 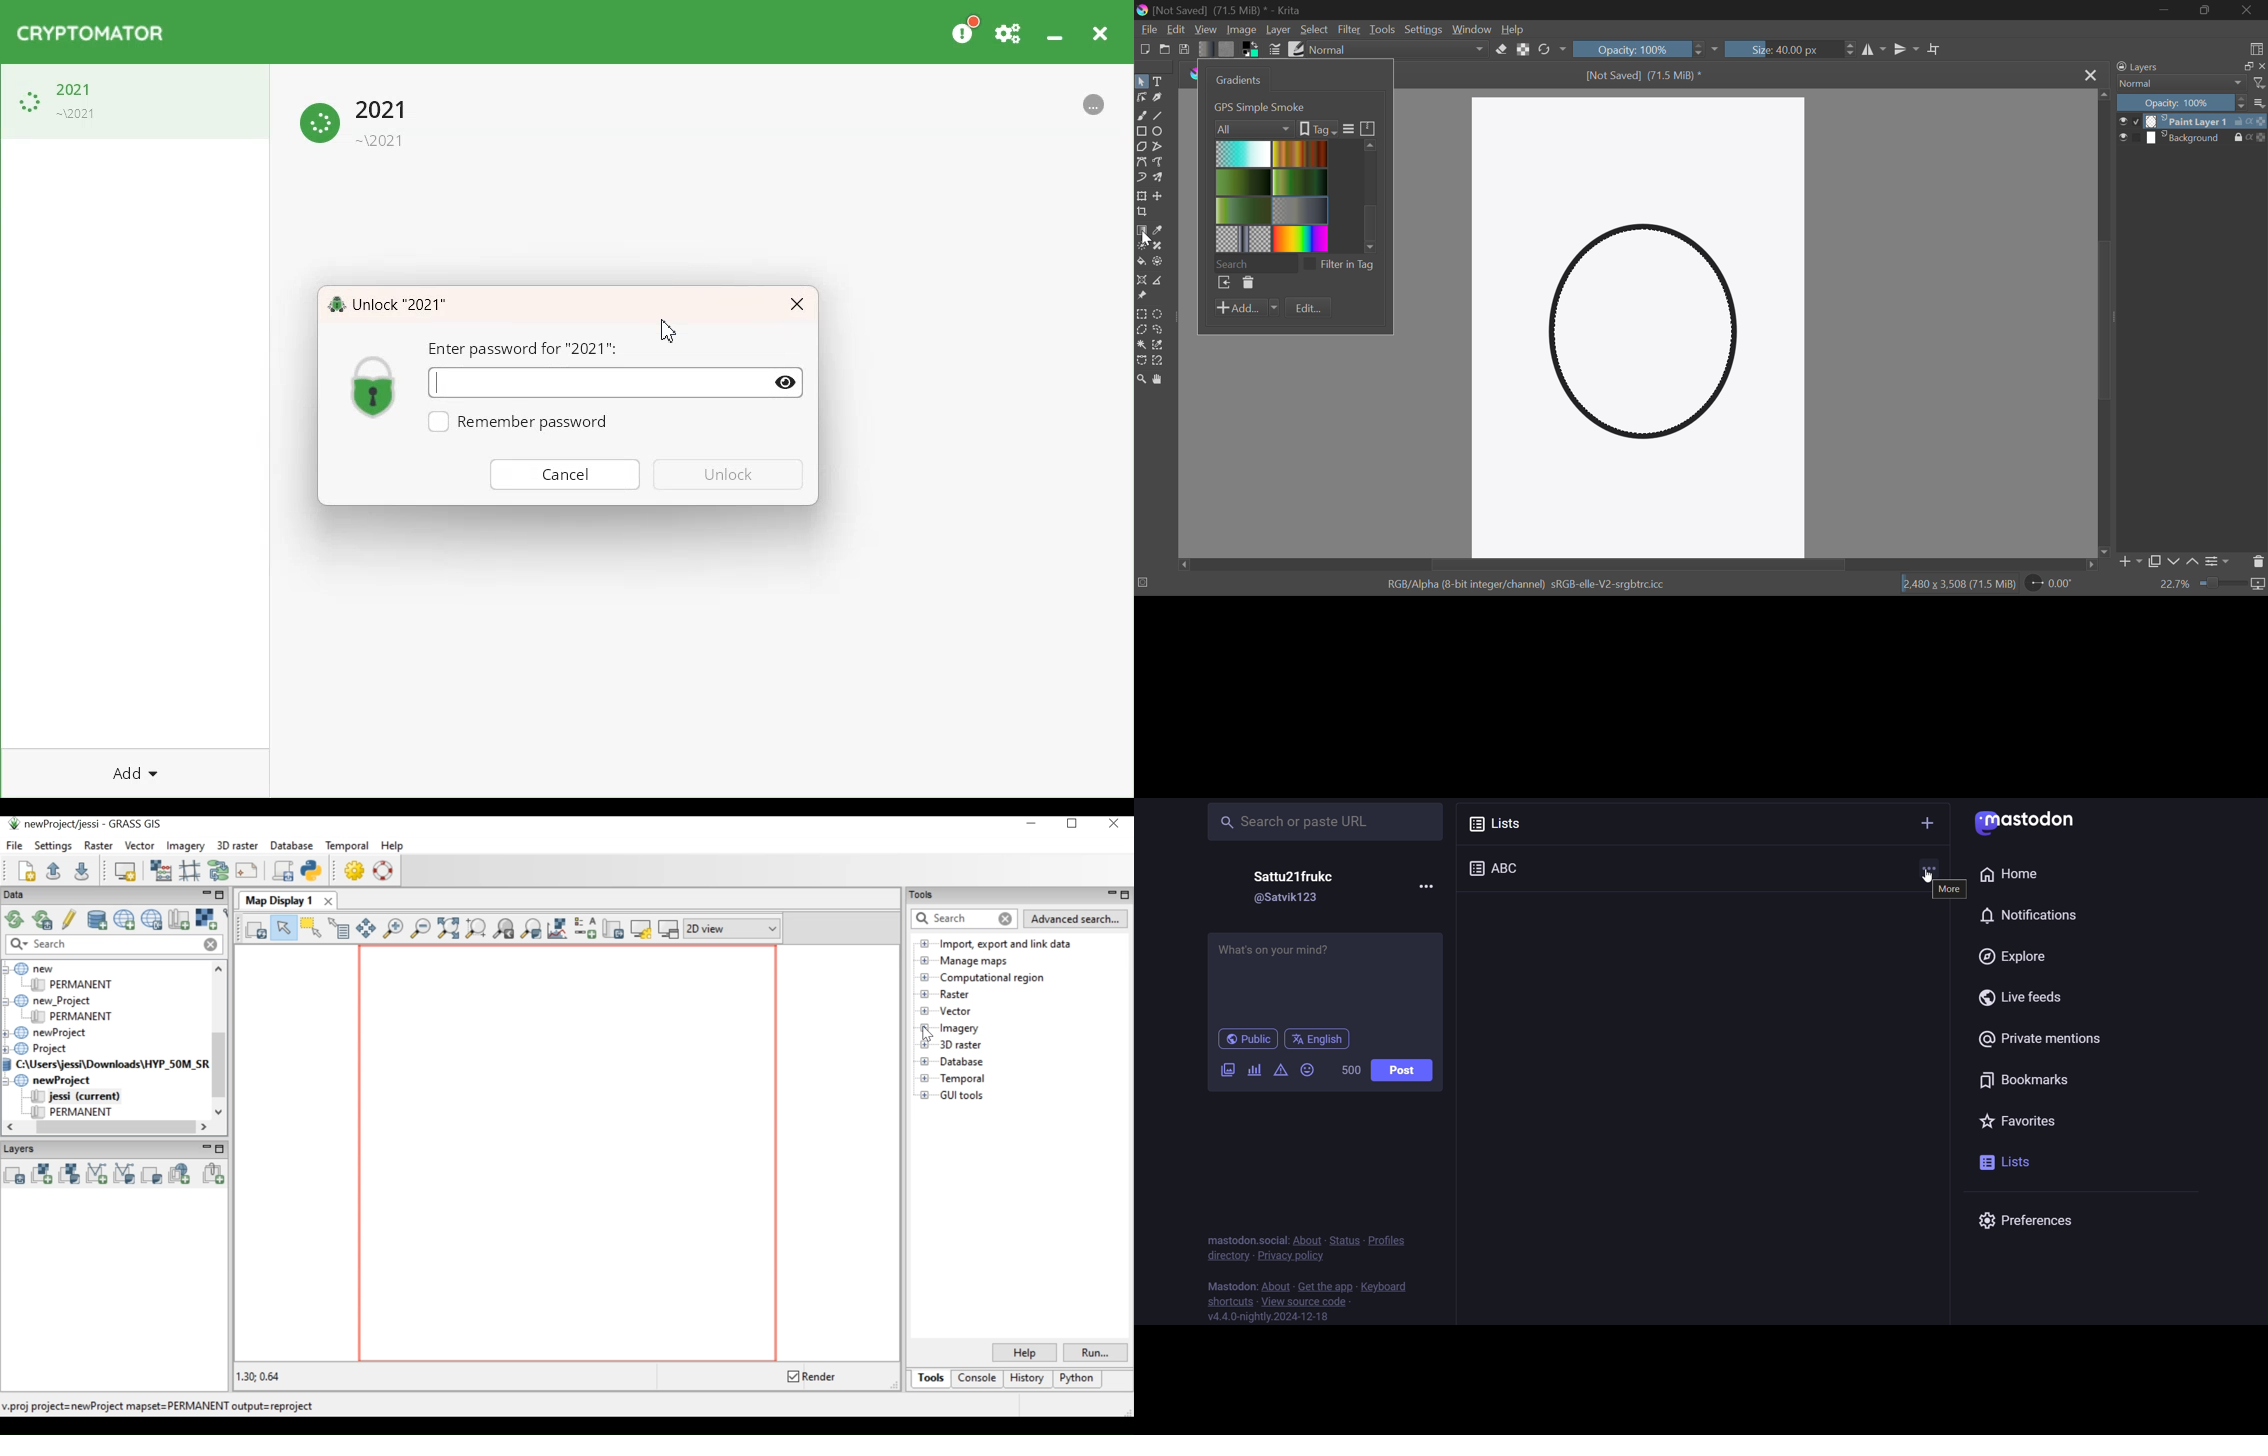 I want to click on layer 1, so click(x=2188, y=122).